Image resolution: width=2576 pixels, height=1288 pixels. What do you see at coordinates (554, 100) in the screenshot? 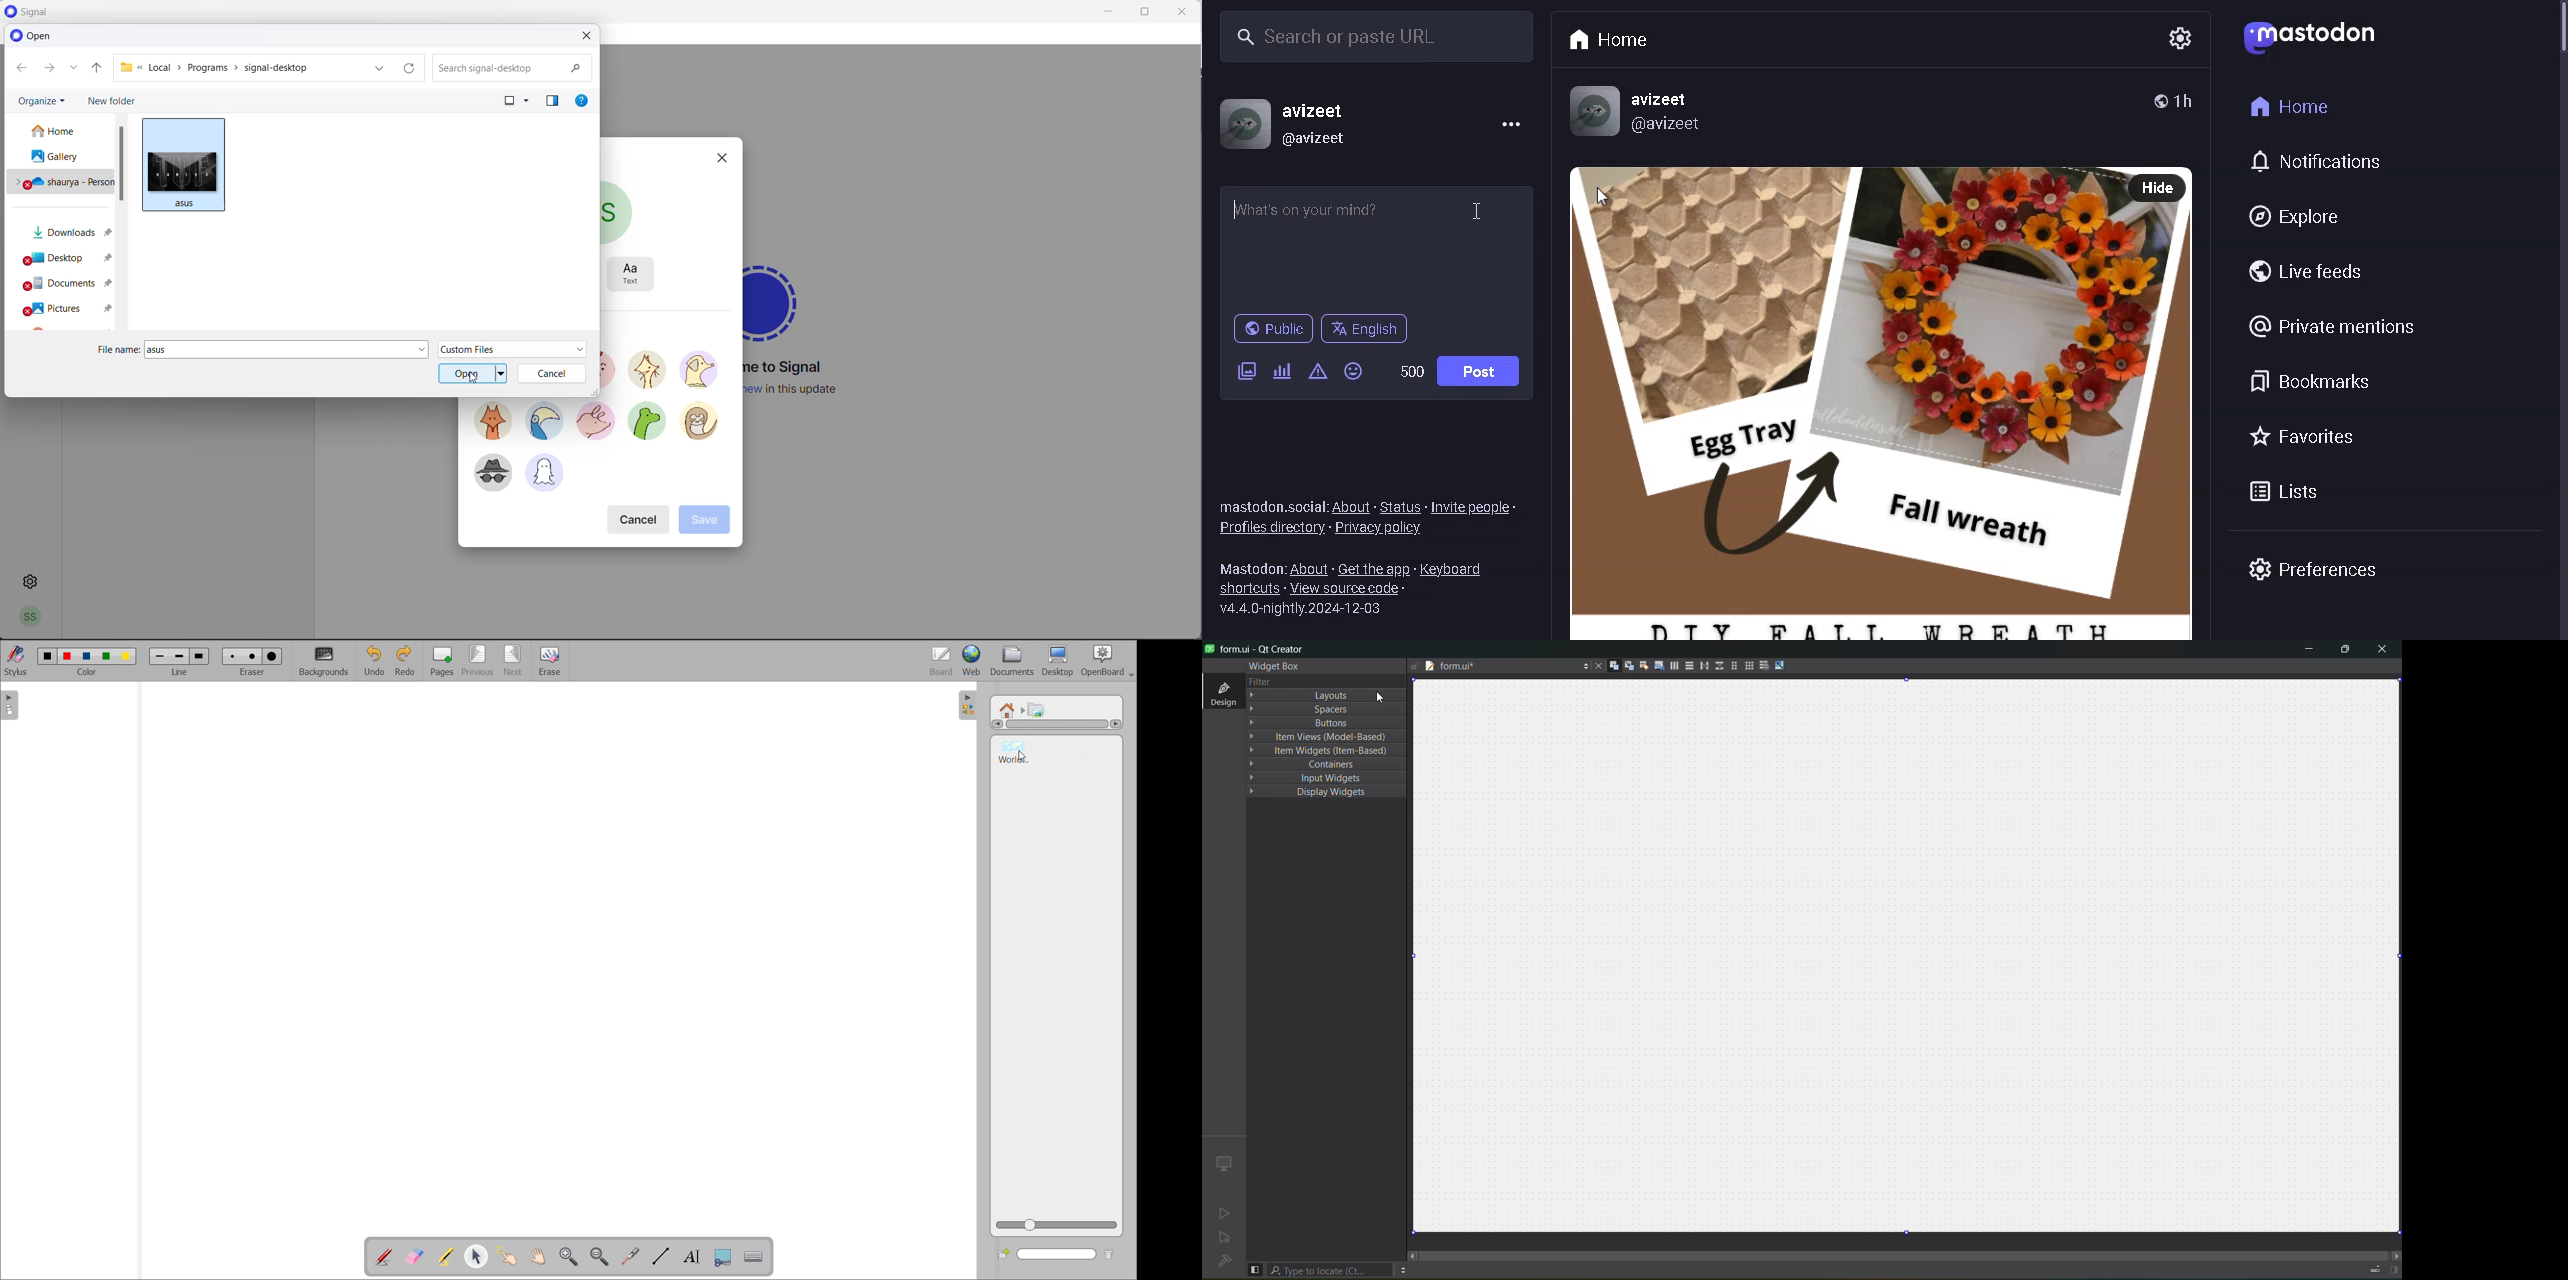
I see `preview pane` at bounding box center [554, 100].